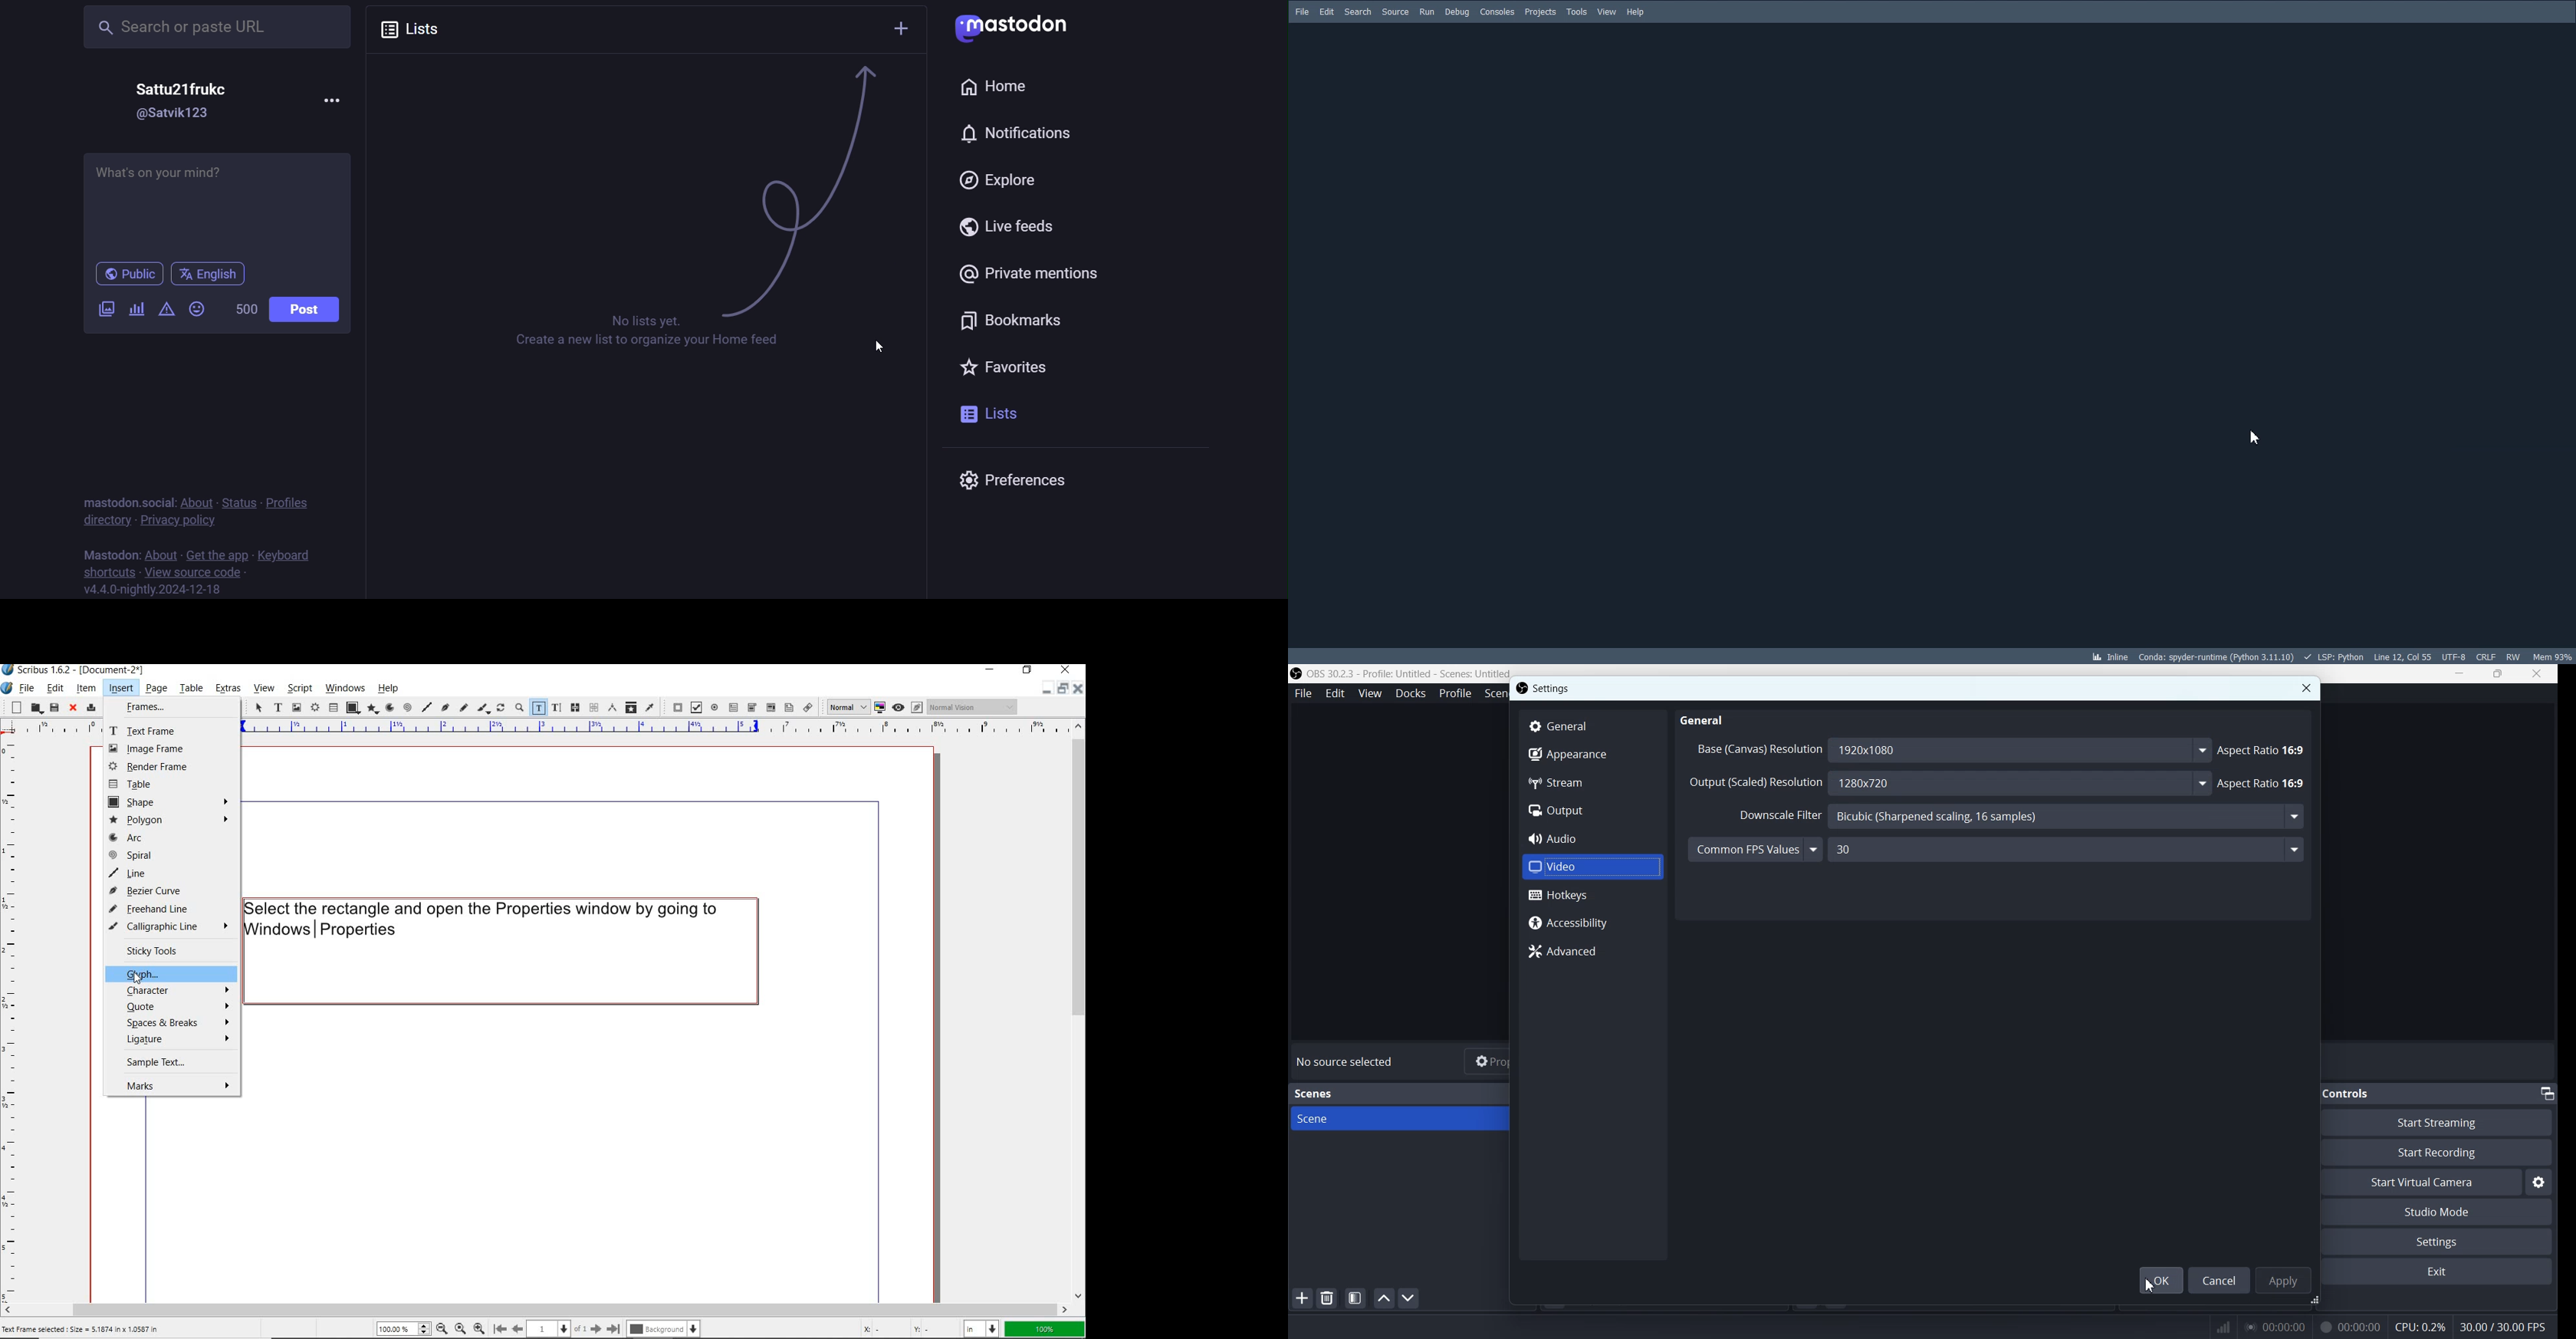 The width and height of the screenshot is (2576, 1344). I want to click on private mention, so click(1029, 274).